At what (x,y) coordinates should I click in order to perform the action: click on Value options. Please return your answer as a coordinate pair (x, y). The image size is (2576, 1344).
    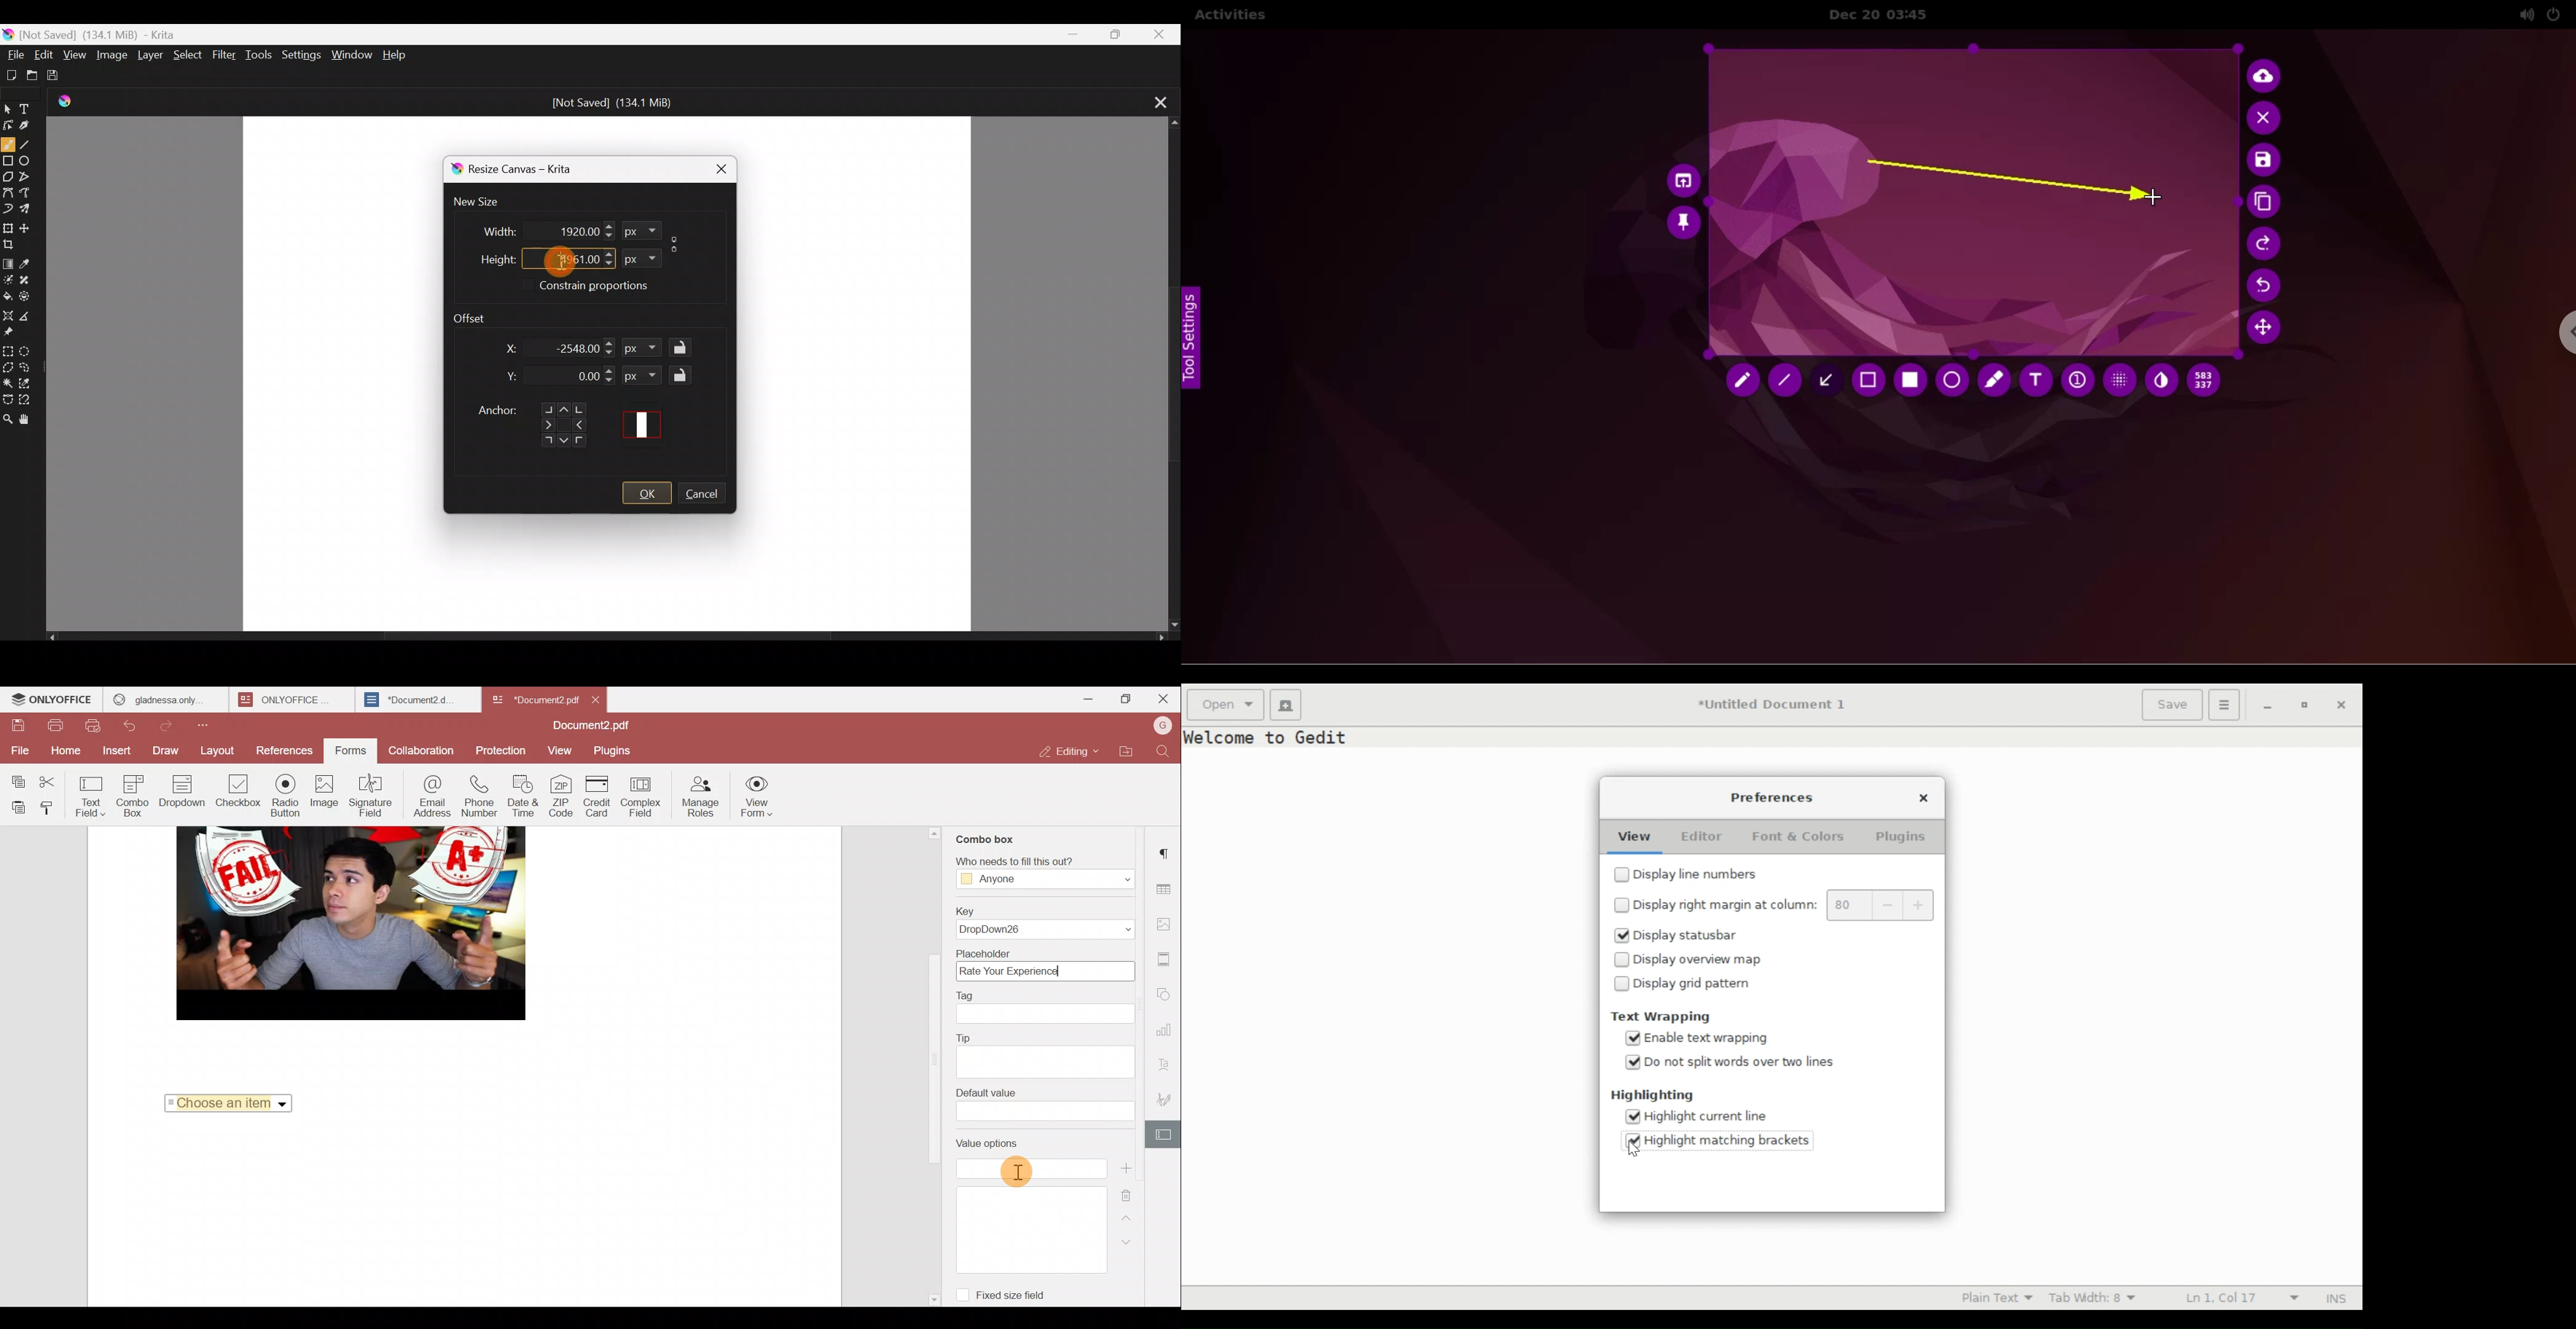
    Looking at the image, I should click on (1023, 1205).